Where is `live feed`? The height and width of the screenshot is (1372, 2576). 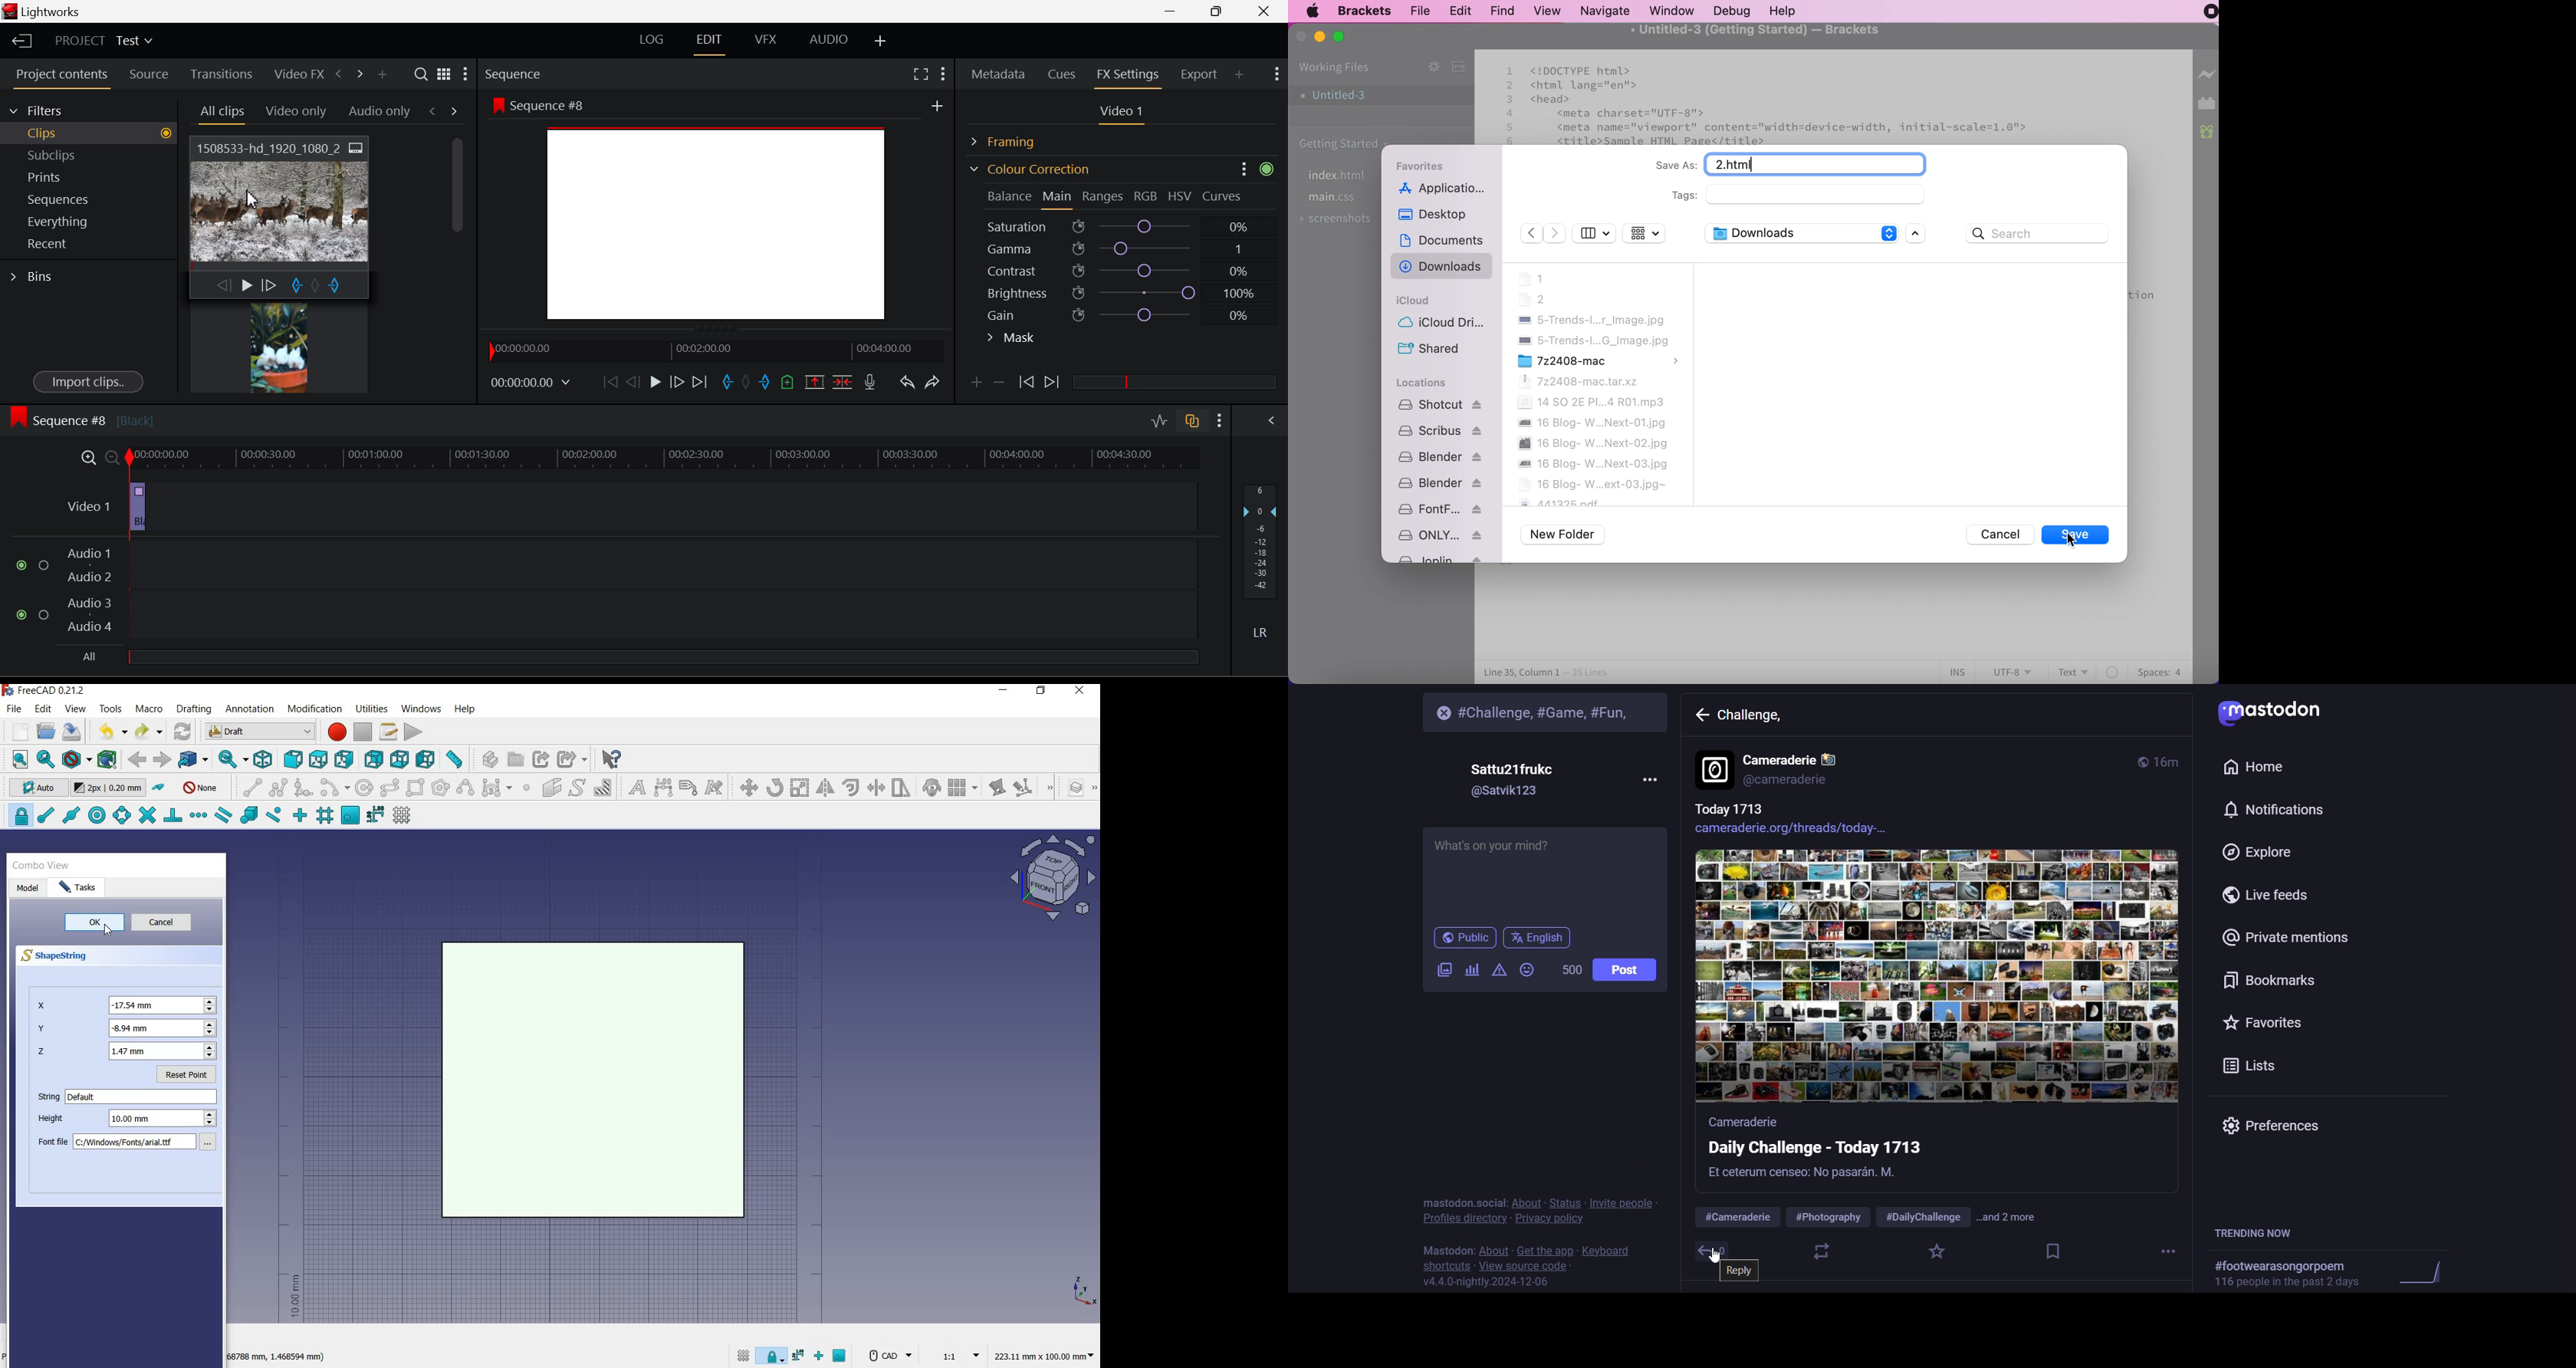
live feed is located at coordinates (2270, 896).